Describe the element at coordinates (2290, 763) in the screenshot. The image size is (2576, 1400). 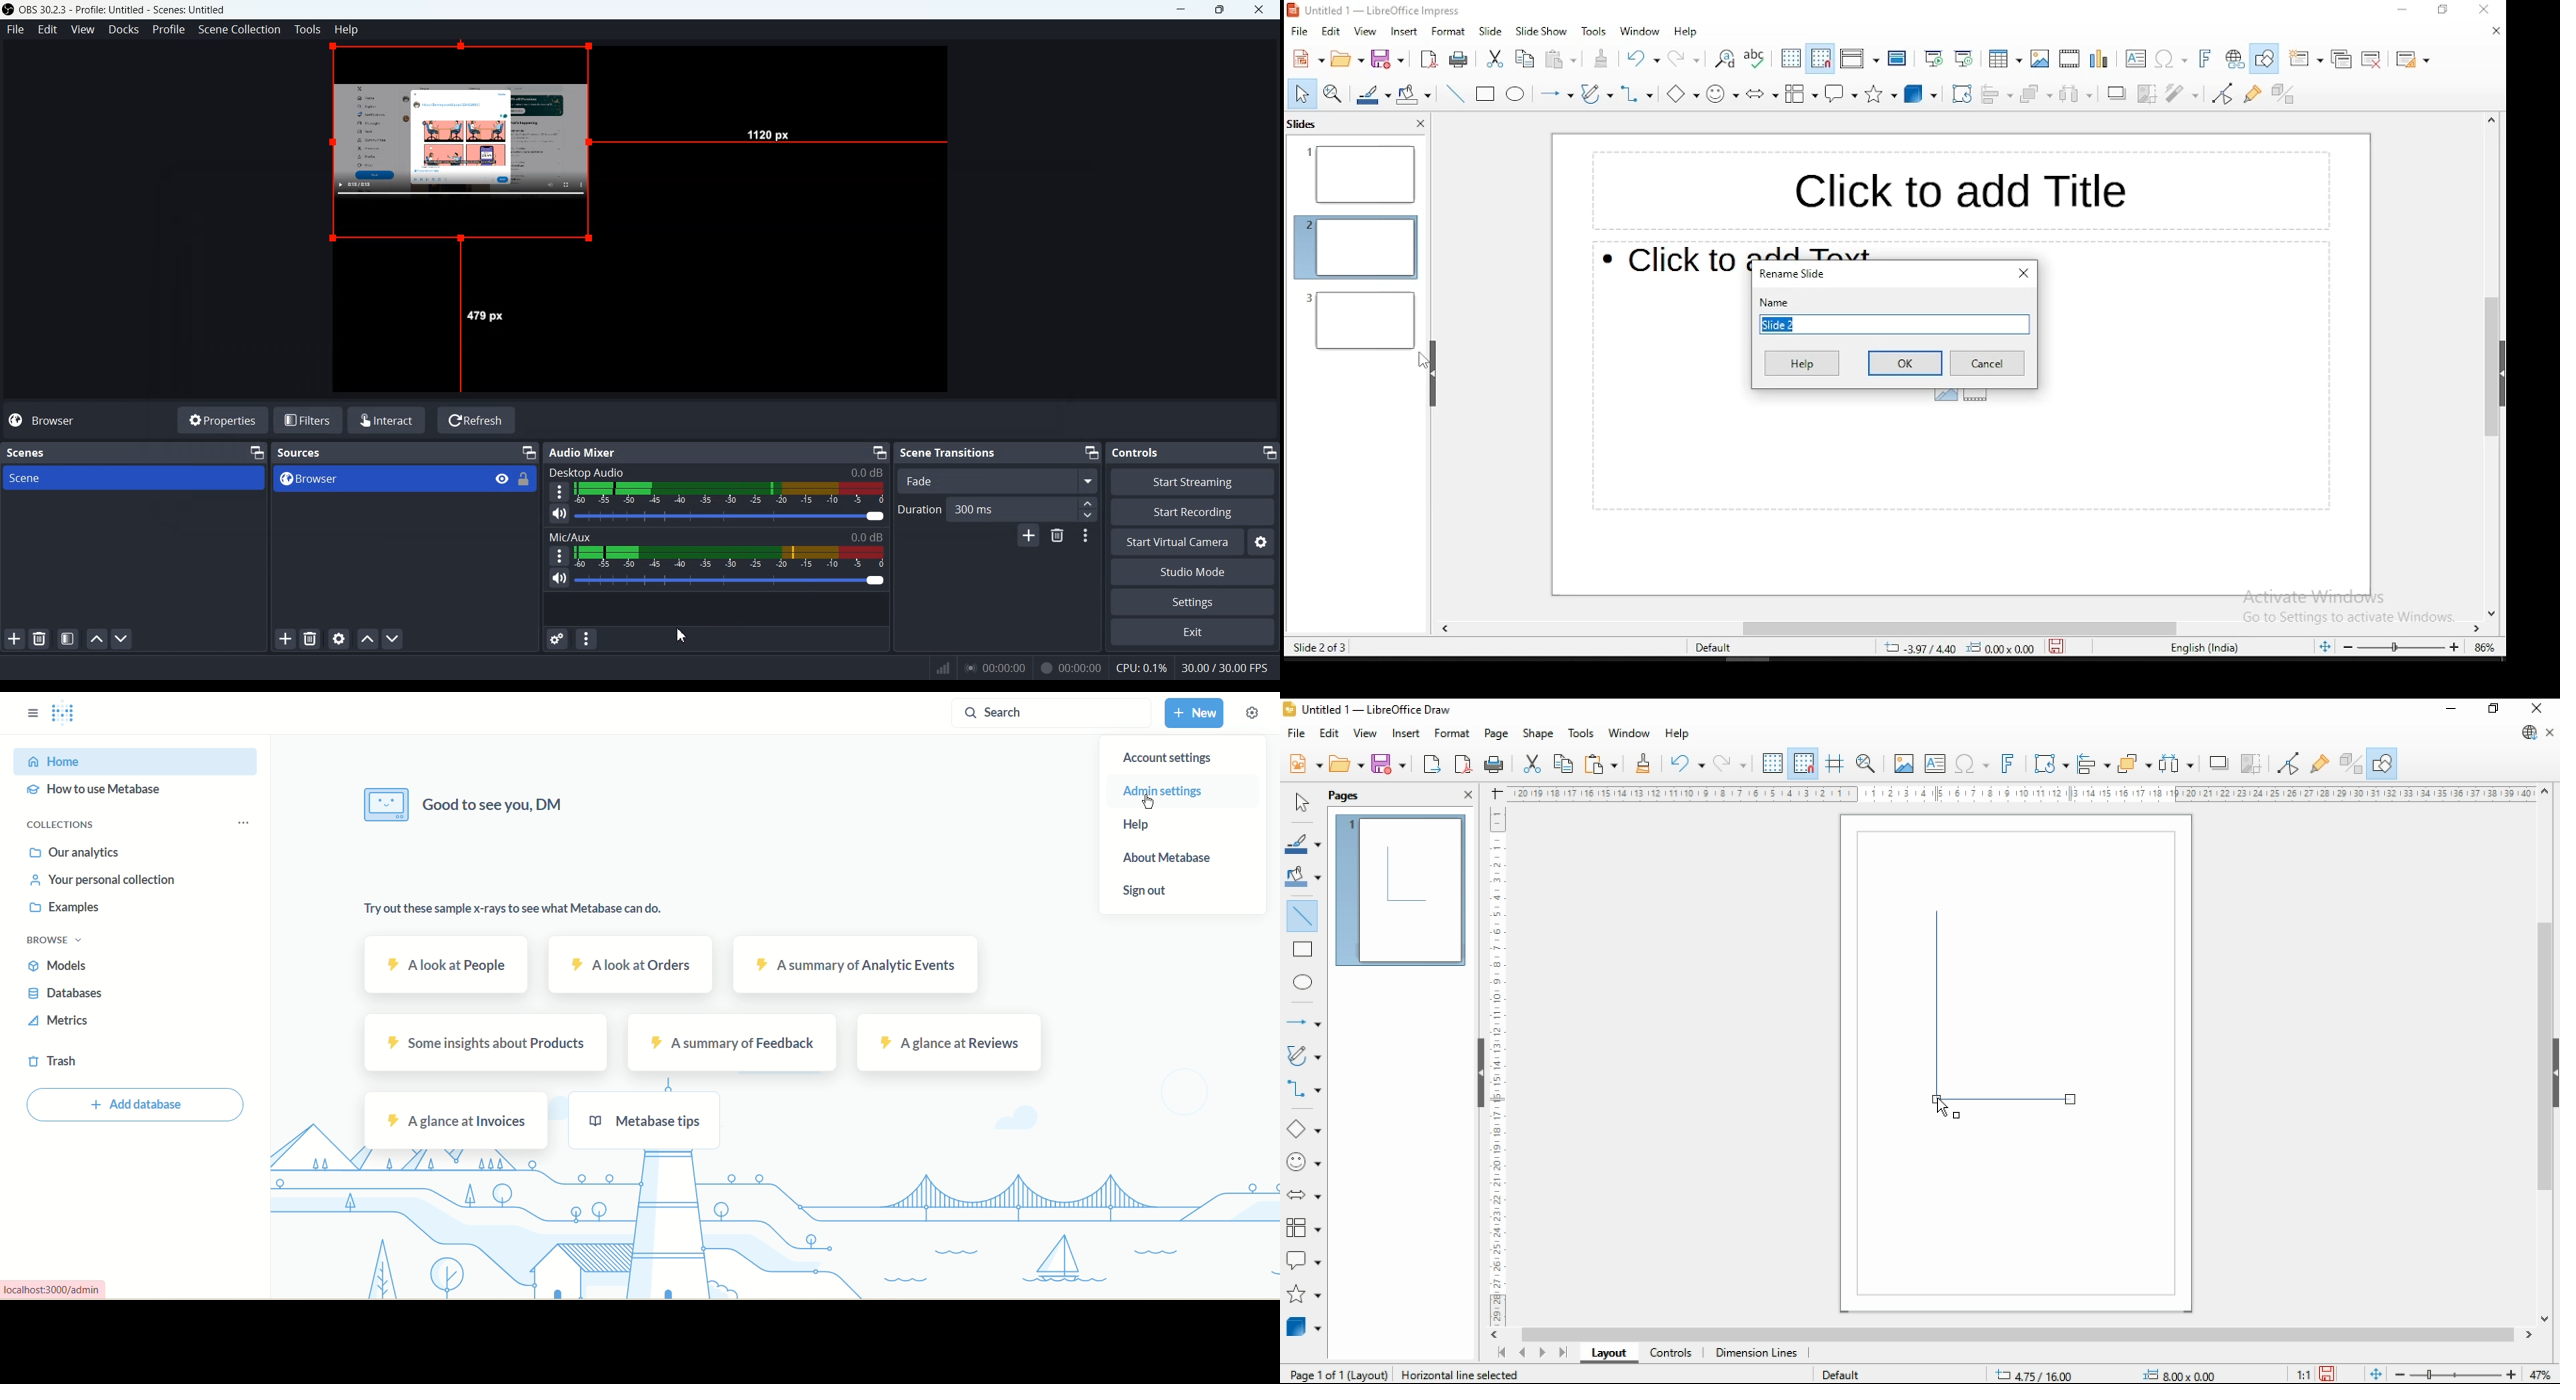
I see `toggle point edit mode` at that location.